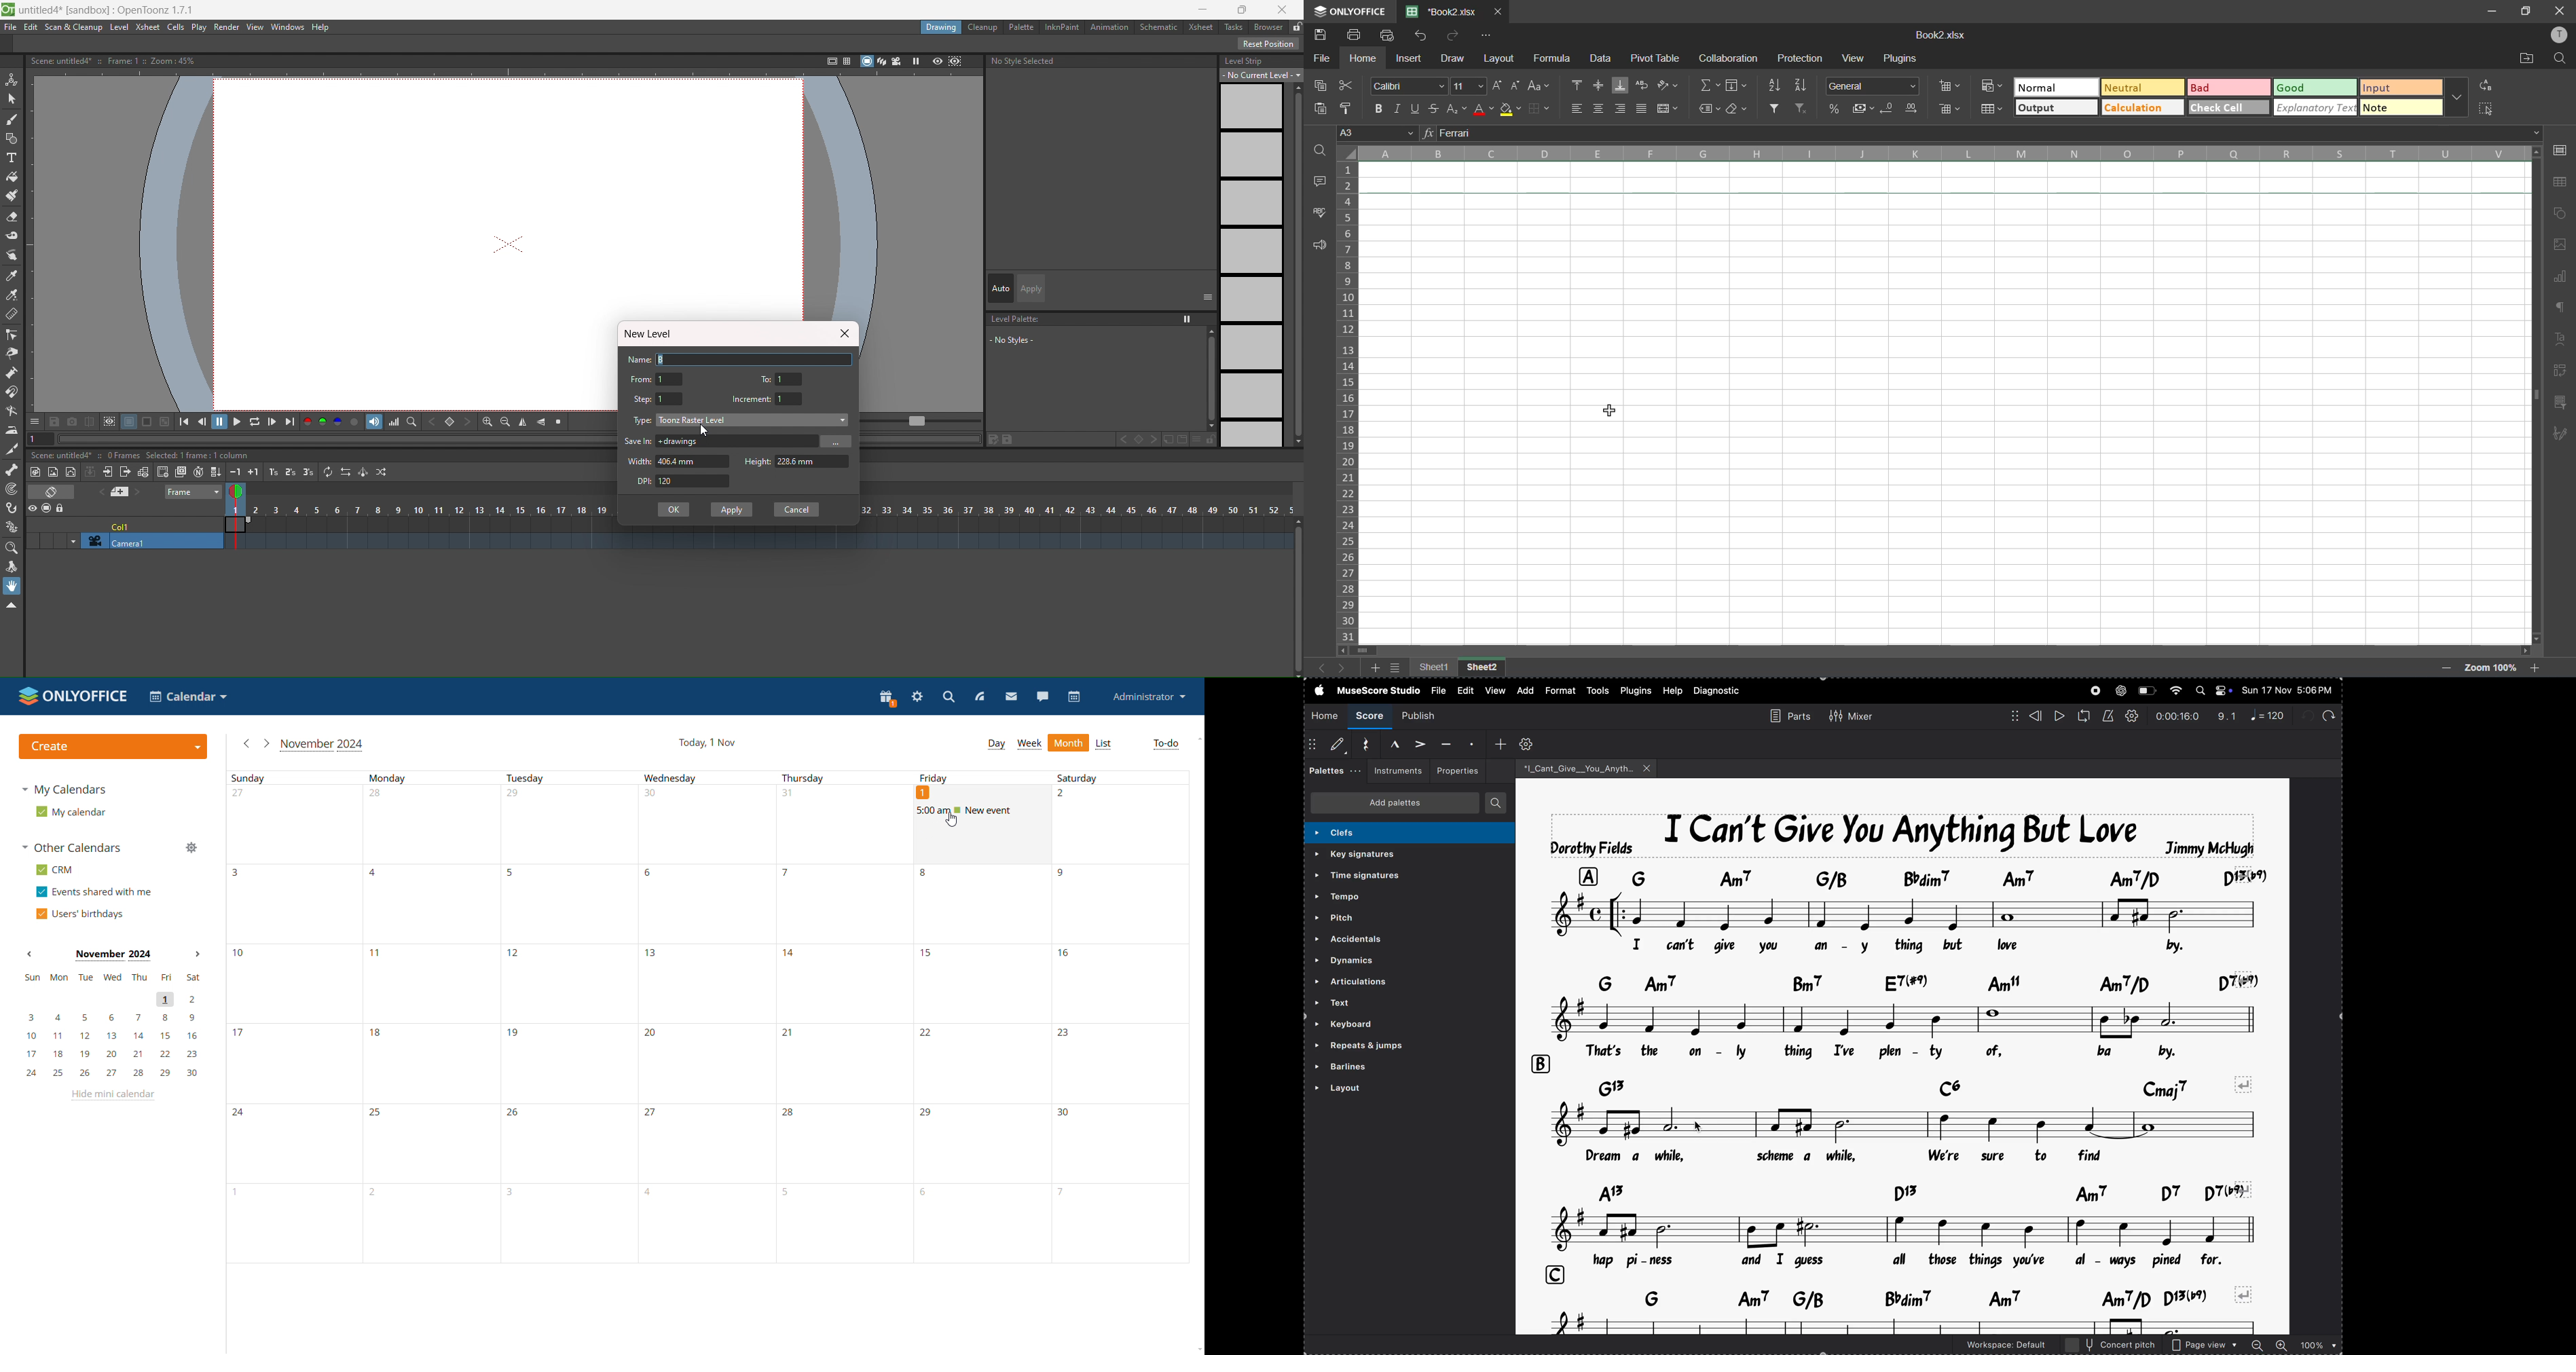 This screenshot has width=2576, height=1372. Describe the element at coordinates (1464, 690) in the screenshot. I see `view` at that location.